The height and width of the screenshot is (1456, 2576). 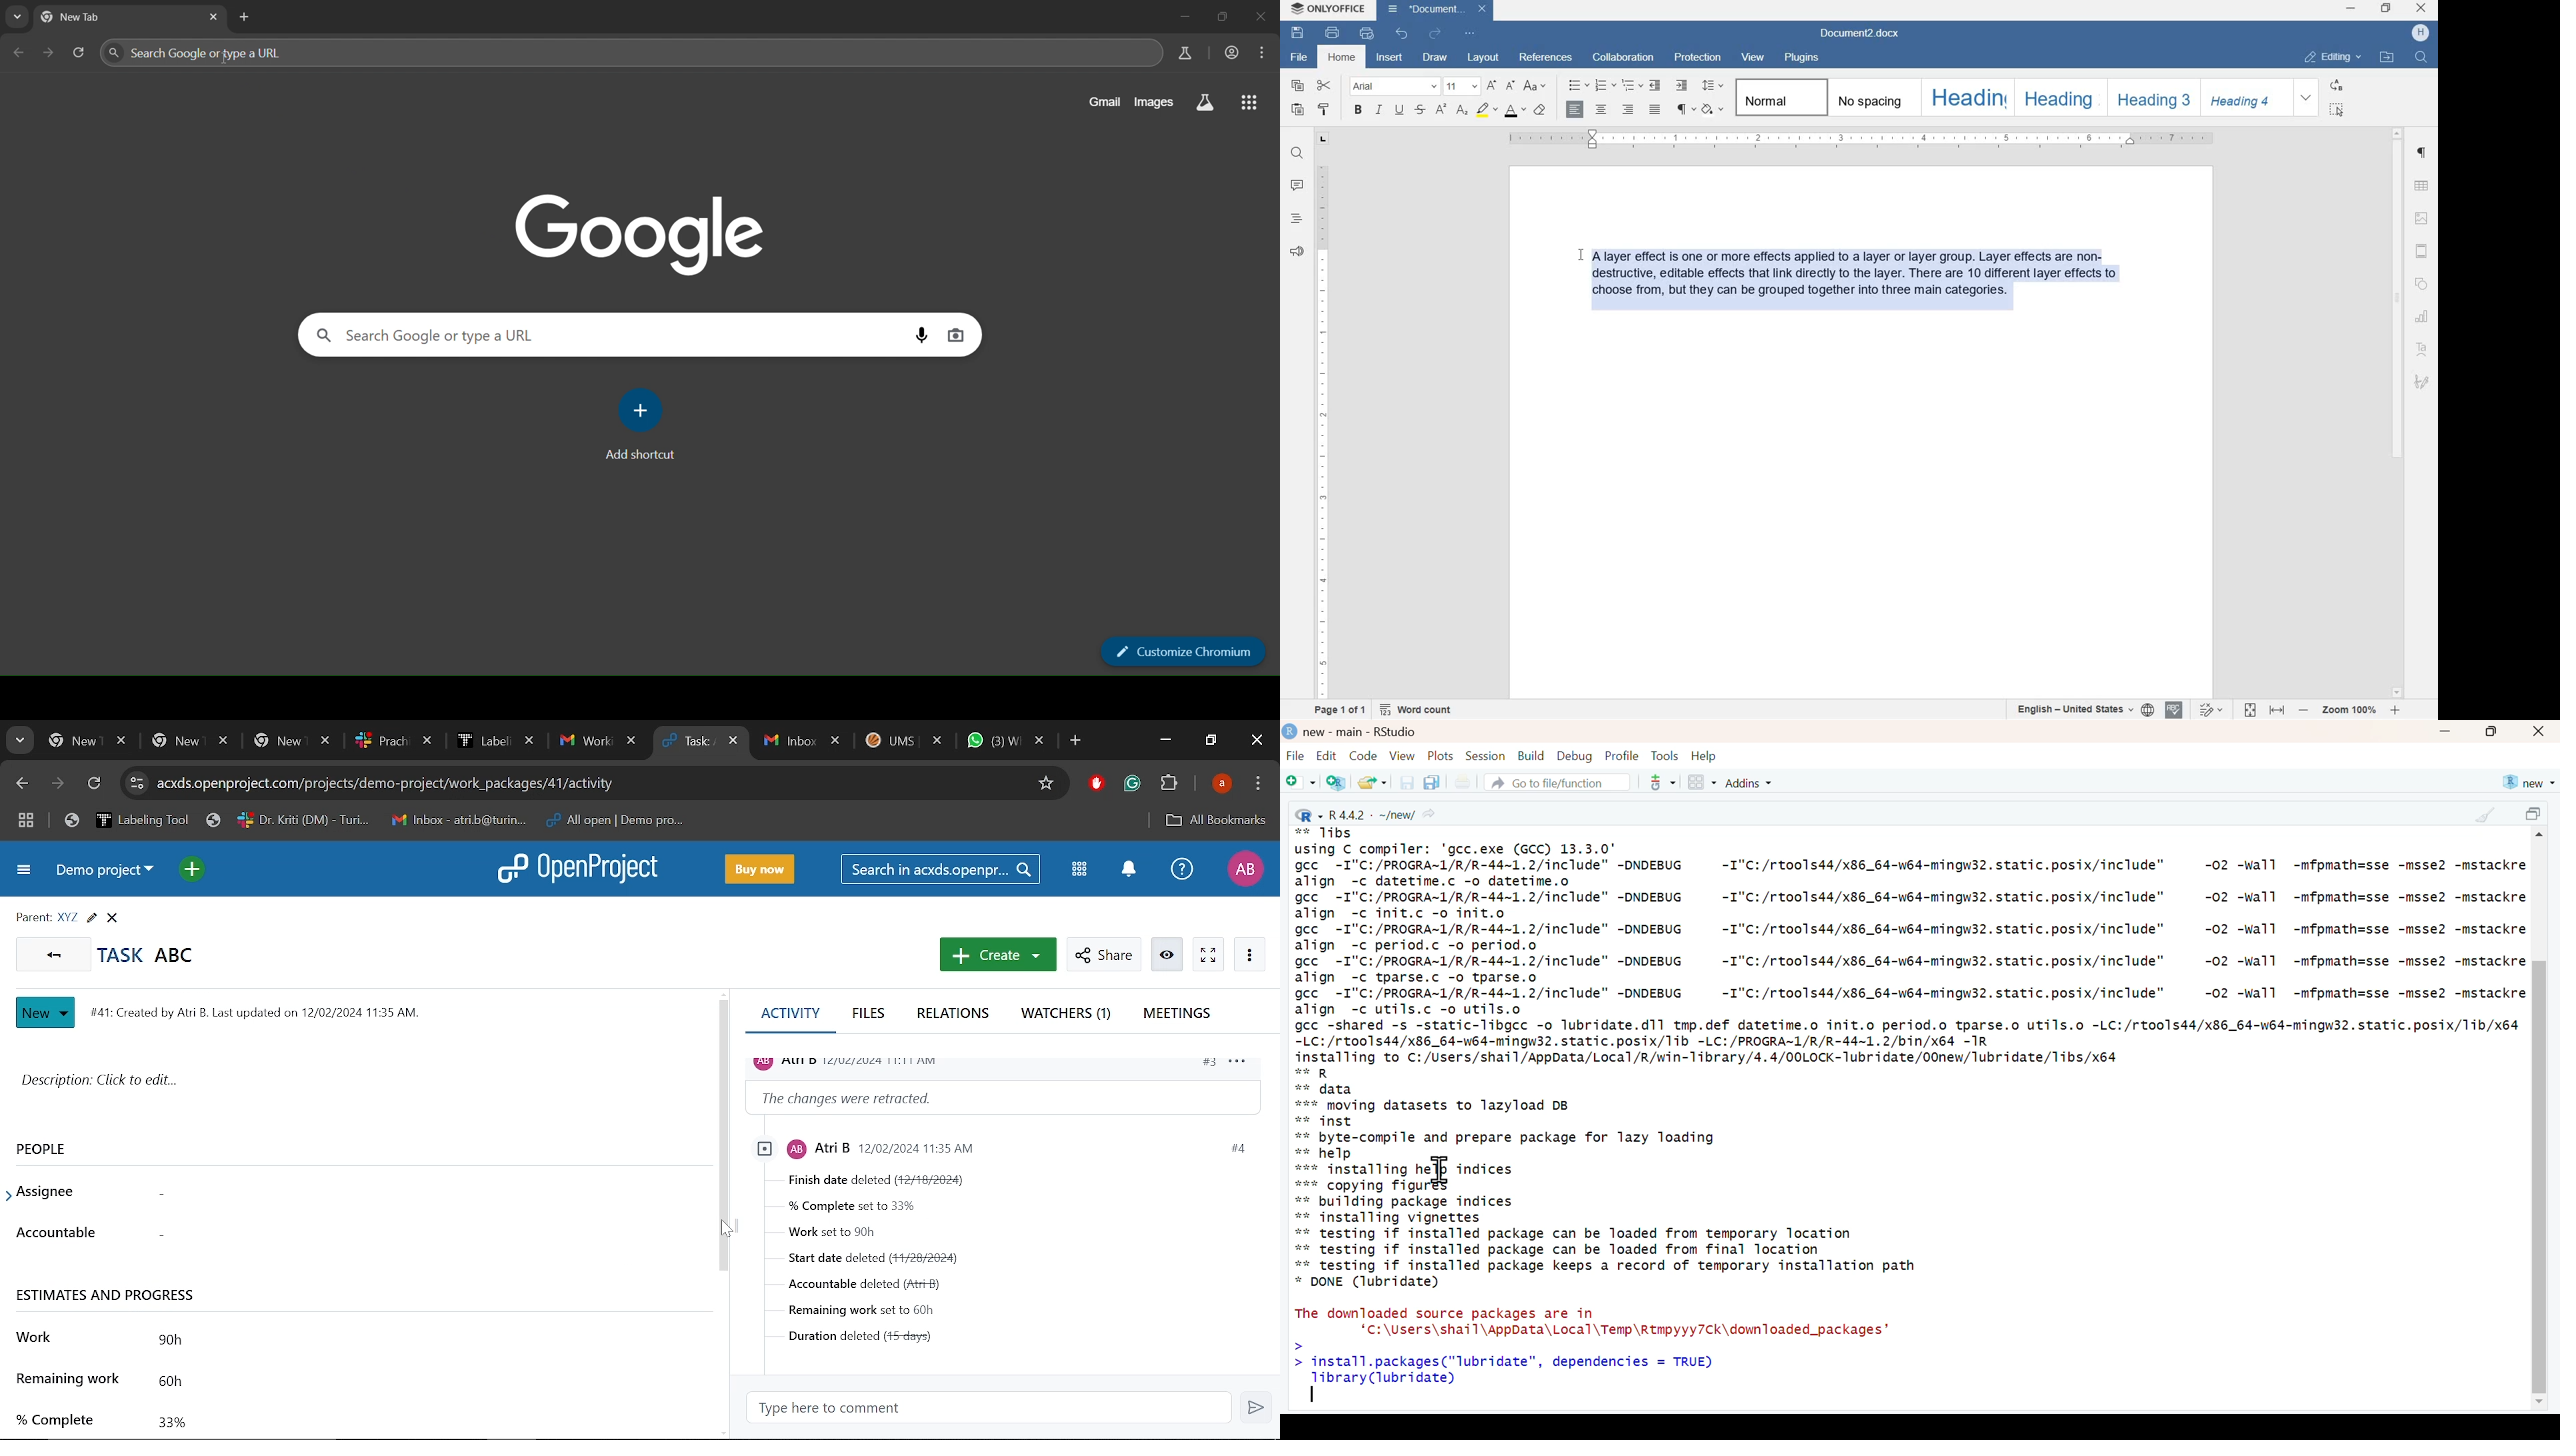 I want to click on #4, so click(x=1236, y=1148).